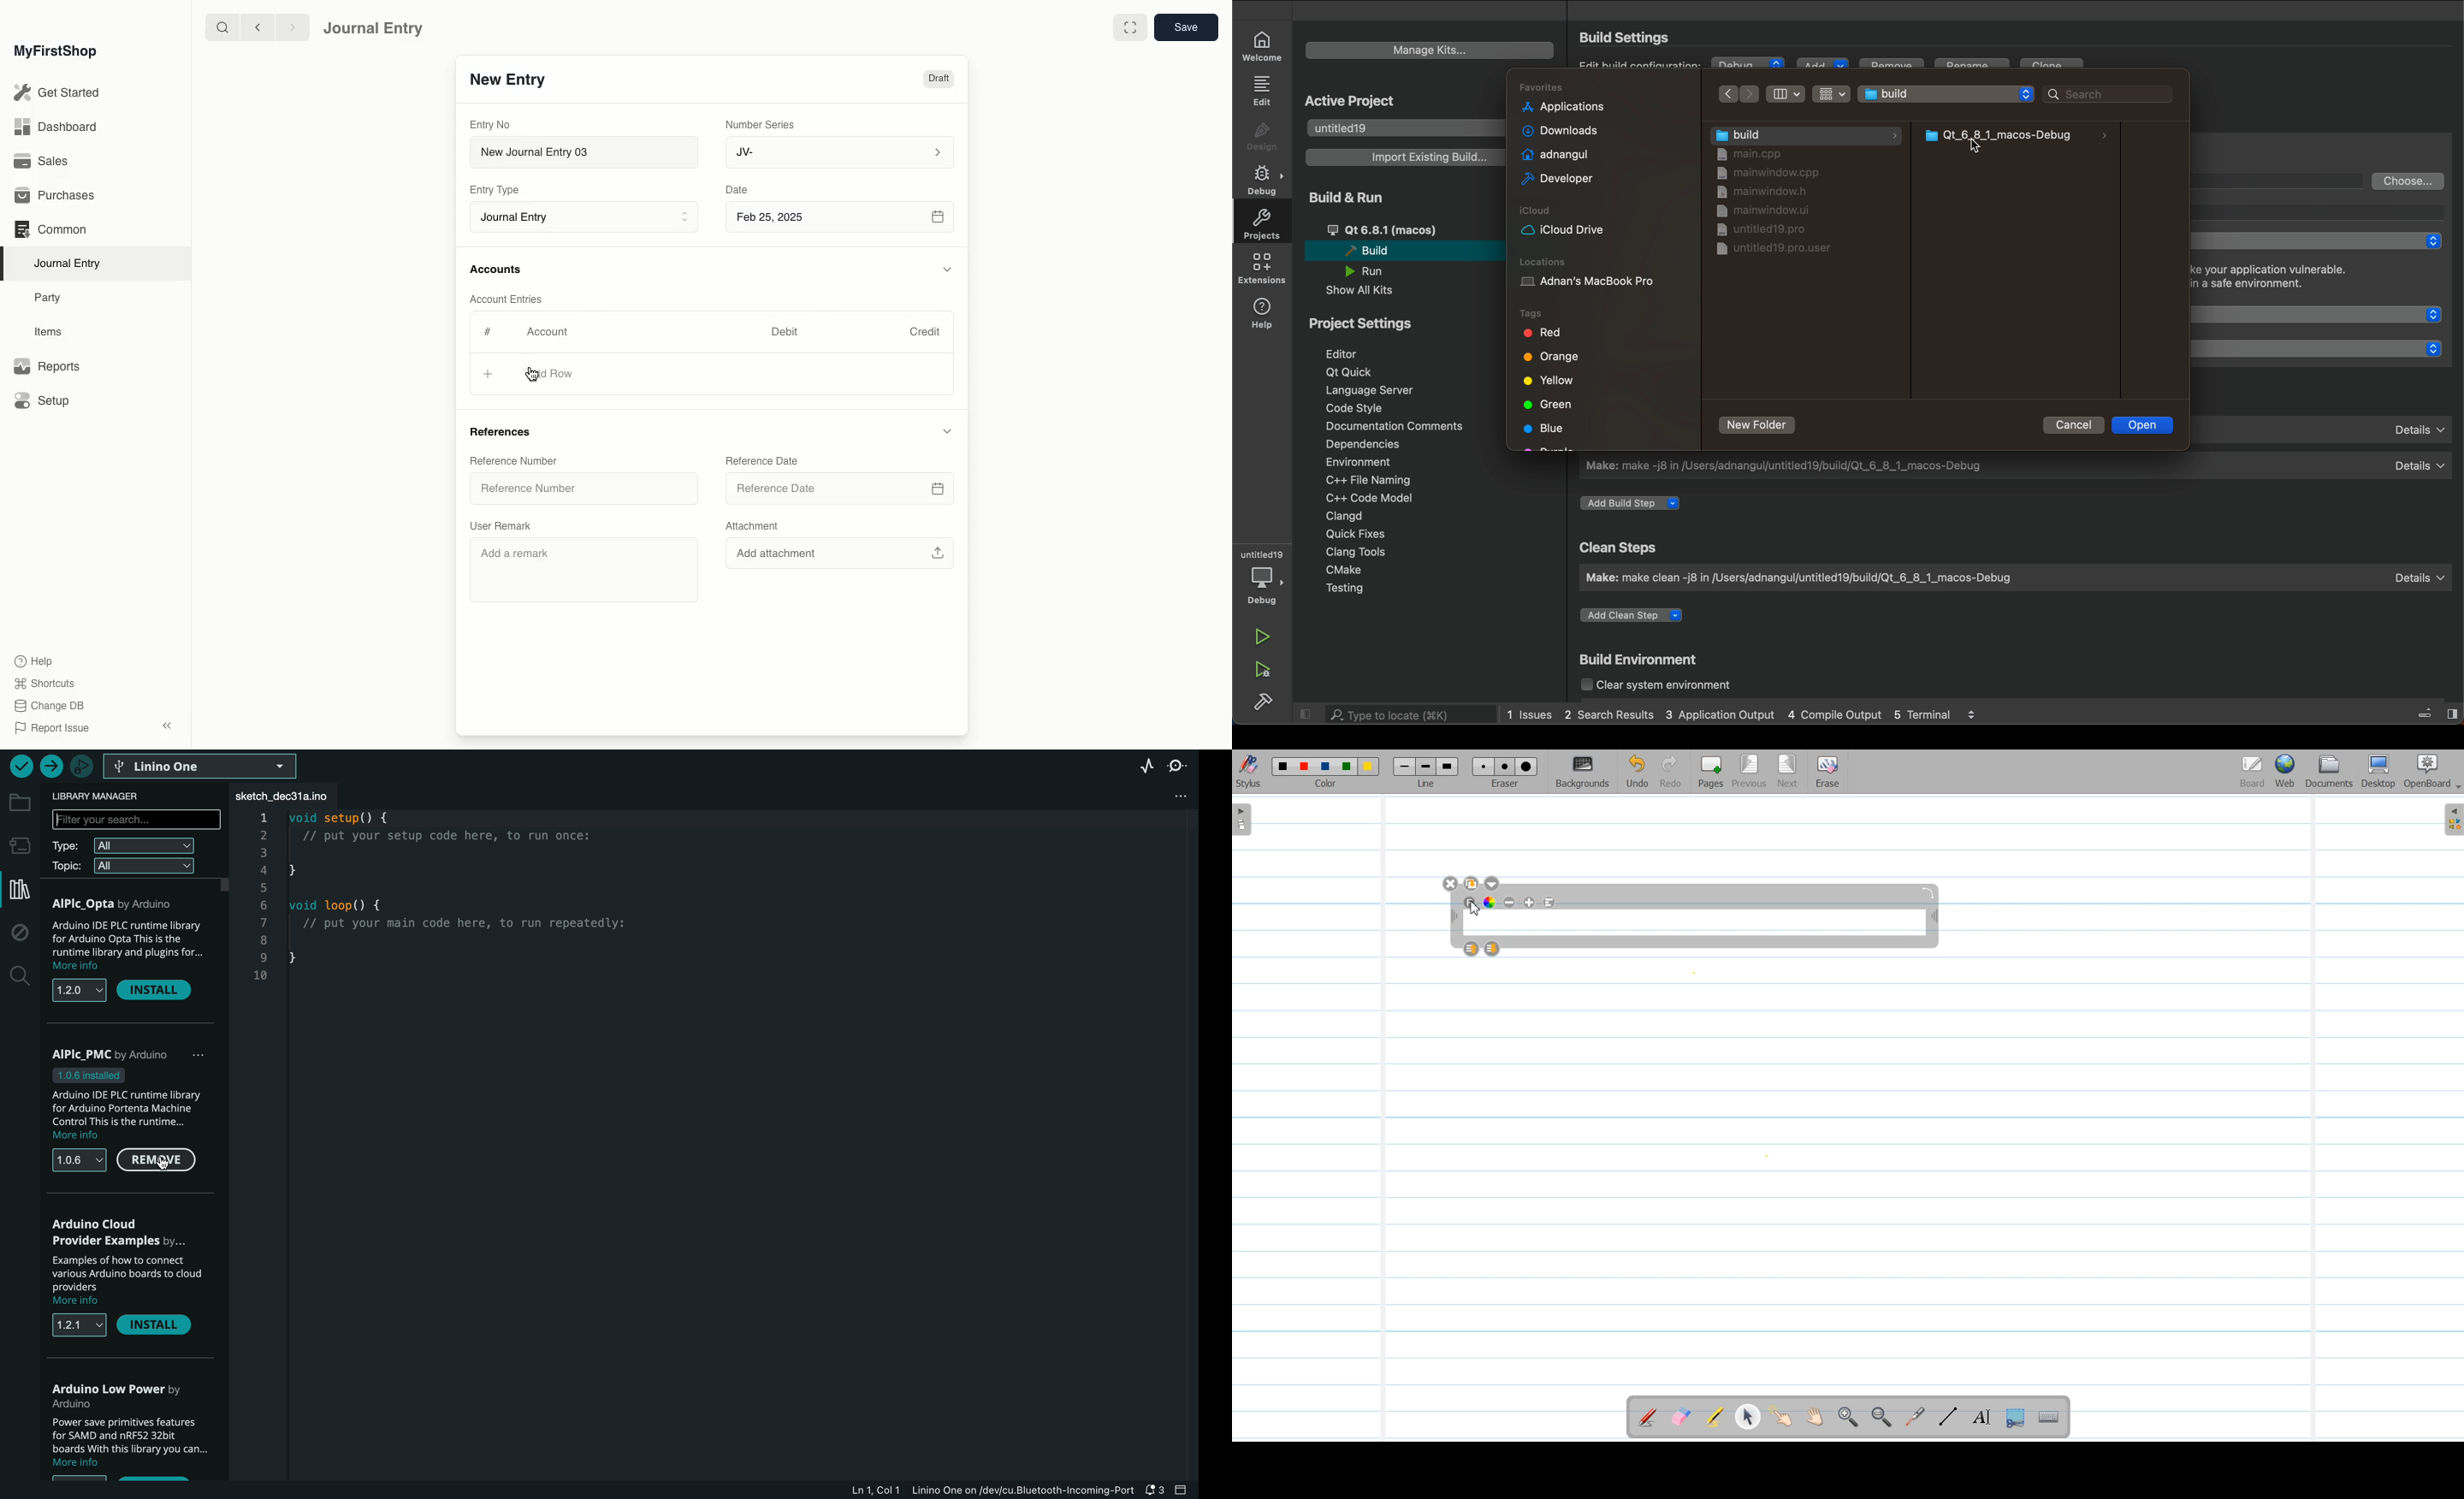 This screenshot has width=2464, height=1512. What do you see at coordinates (1493, 949) in the screenshot?
I see `Layer Down` at bounding box center [1493, 949].